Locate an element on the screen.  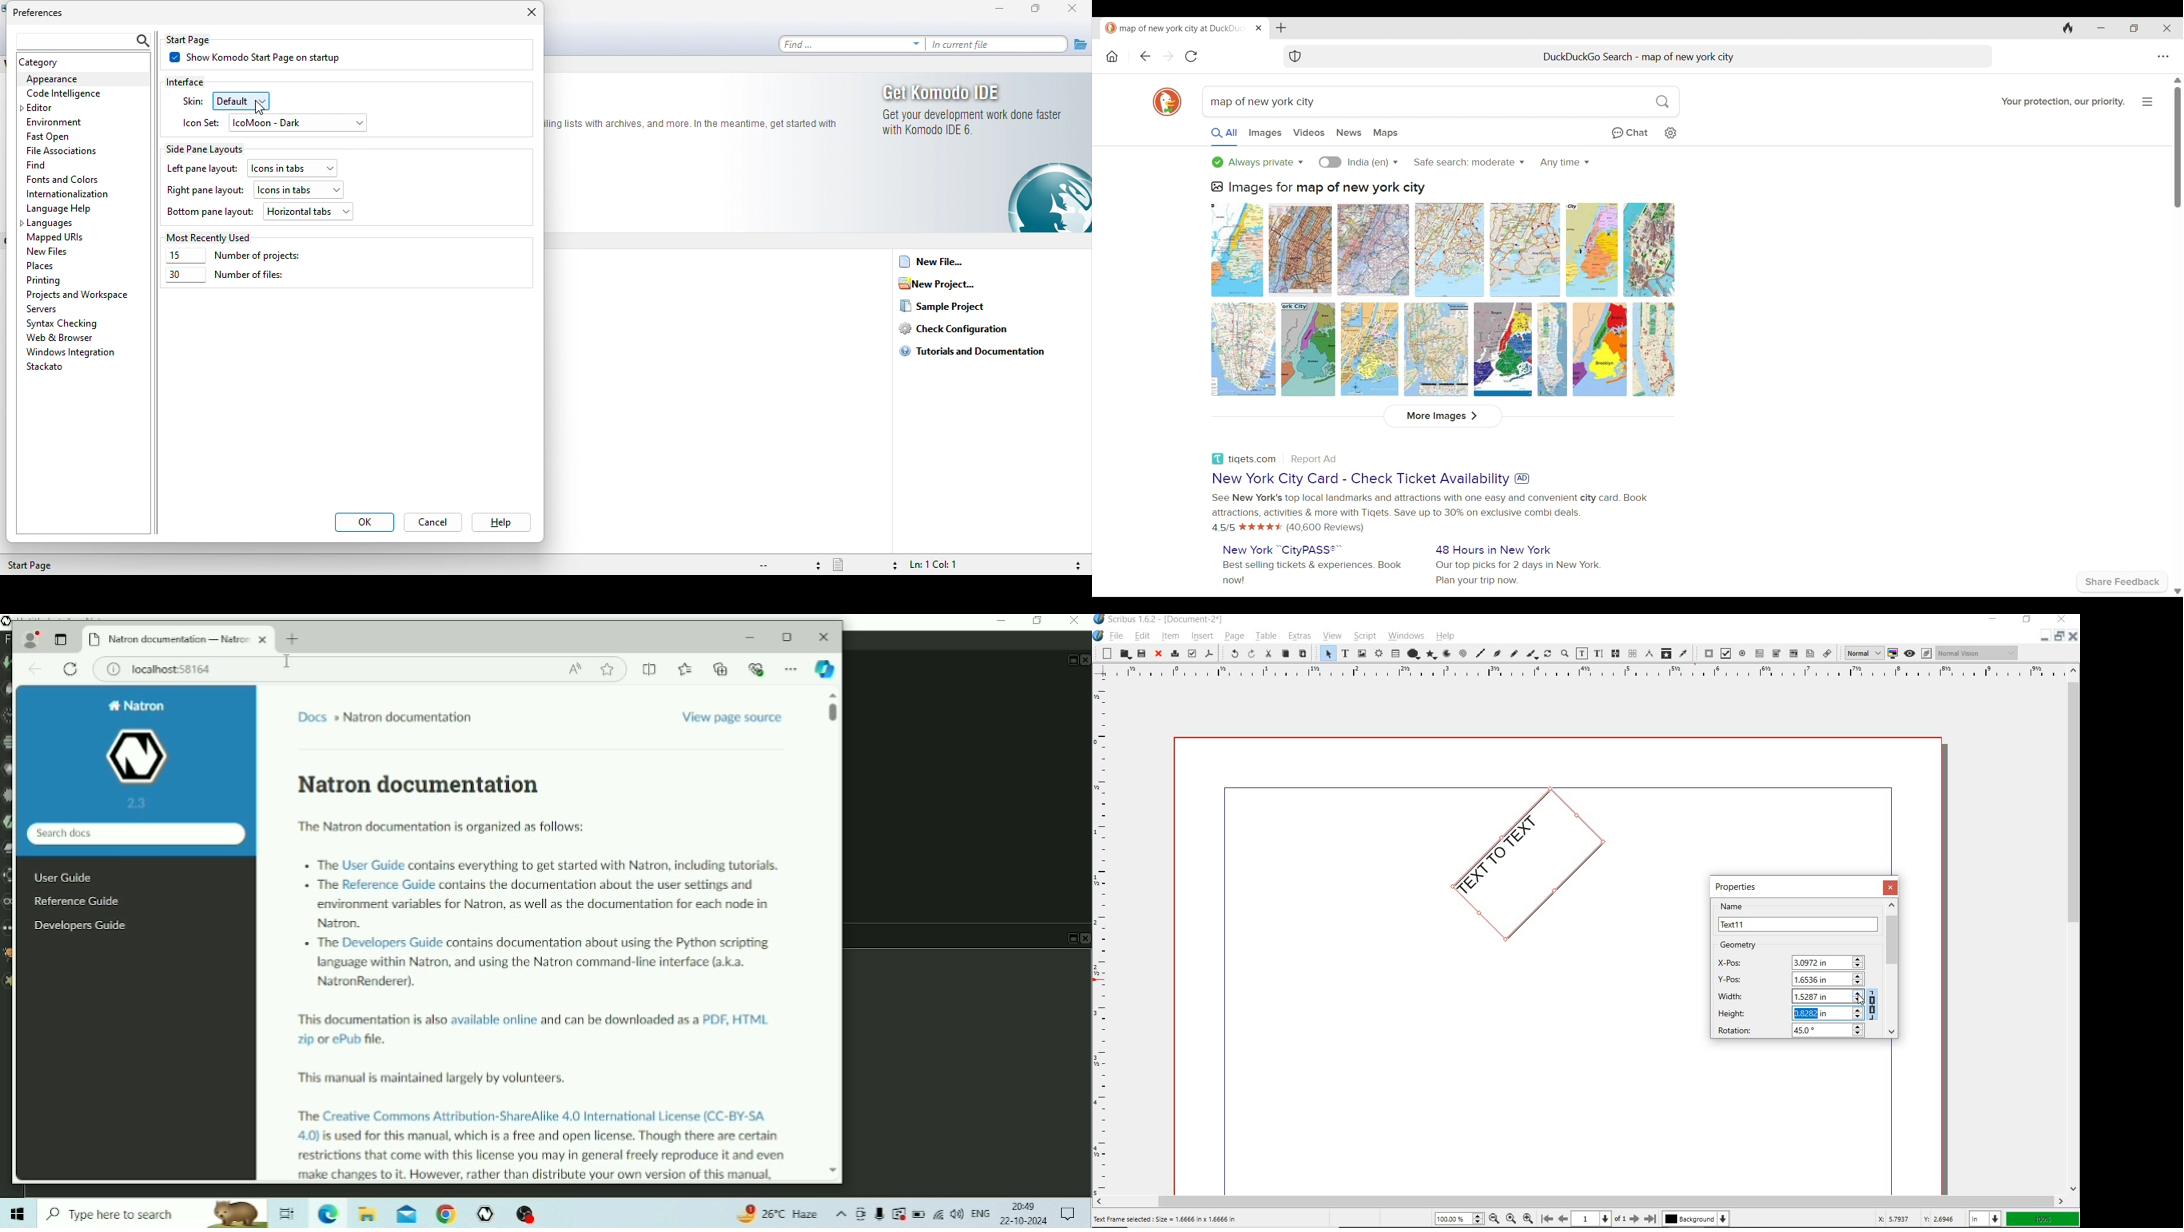
arc is located at coordinates (1446, 655).